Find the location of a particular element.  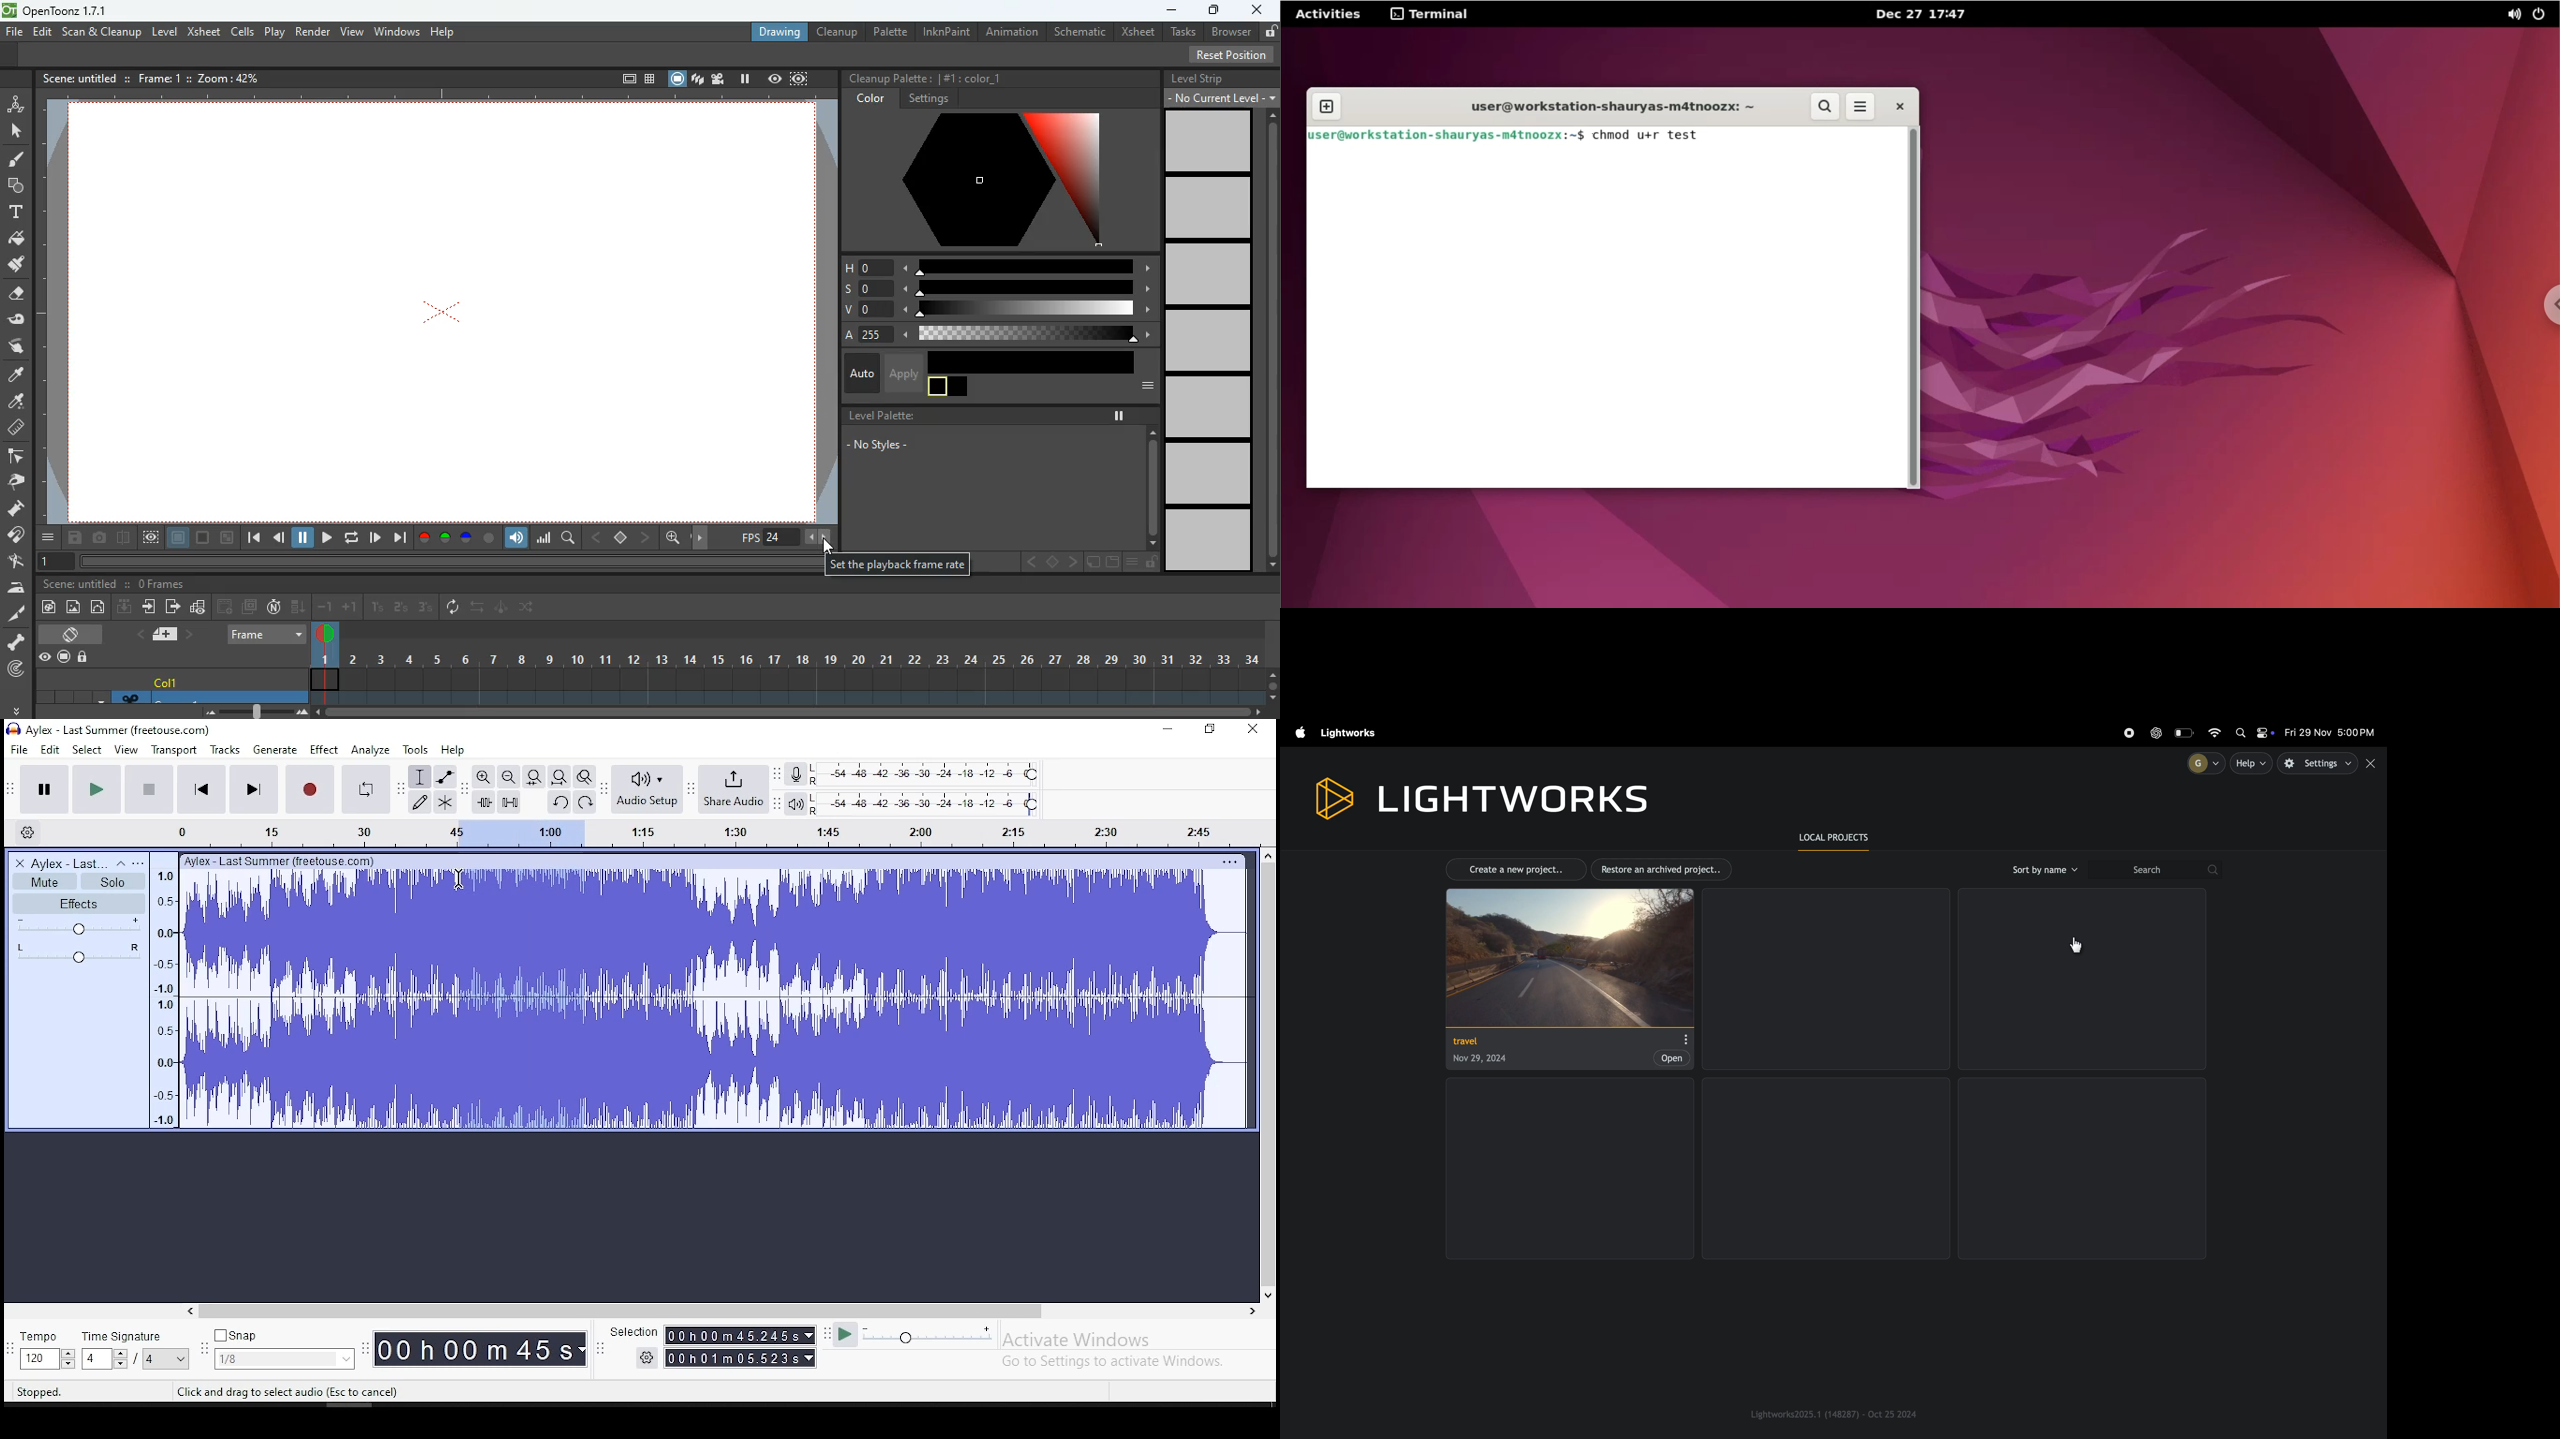

windows is located at coordinates (396, 33).